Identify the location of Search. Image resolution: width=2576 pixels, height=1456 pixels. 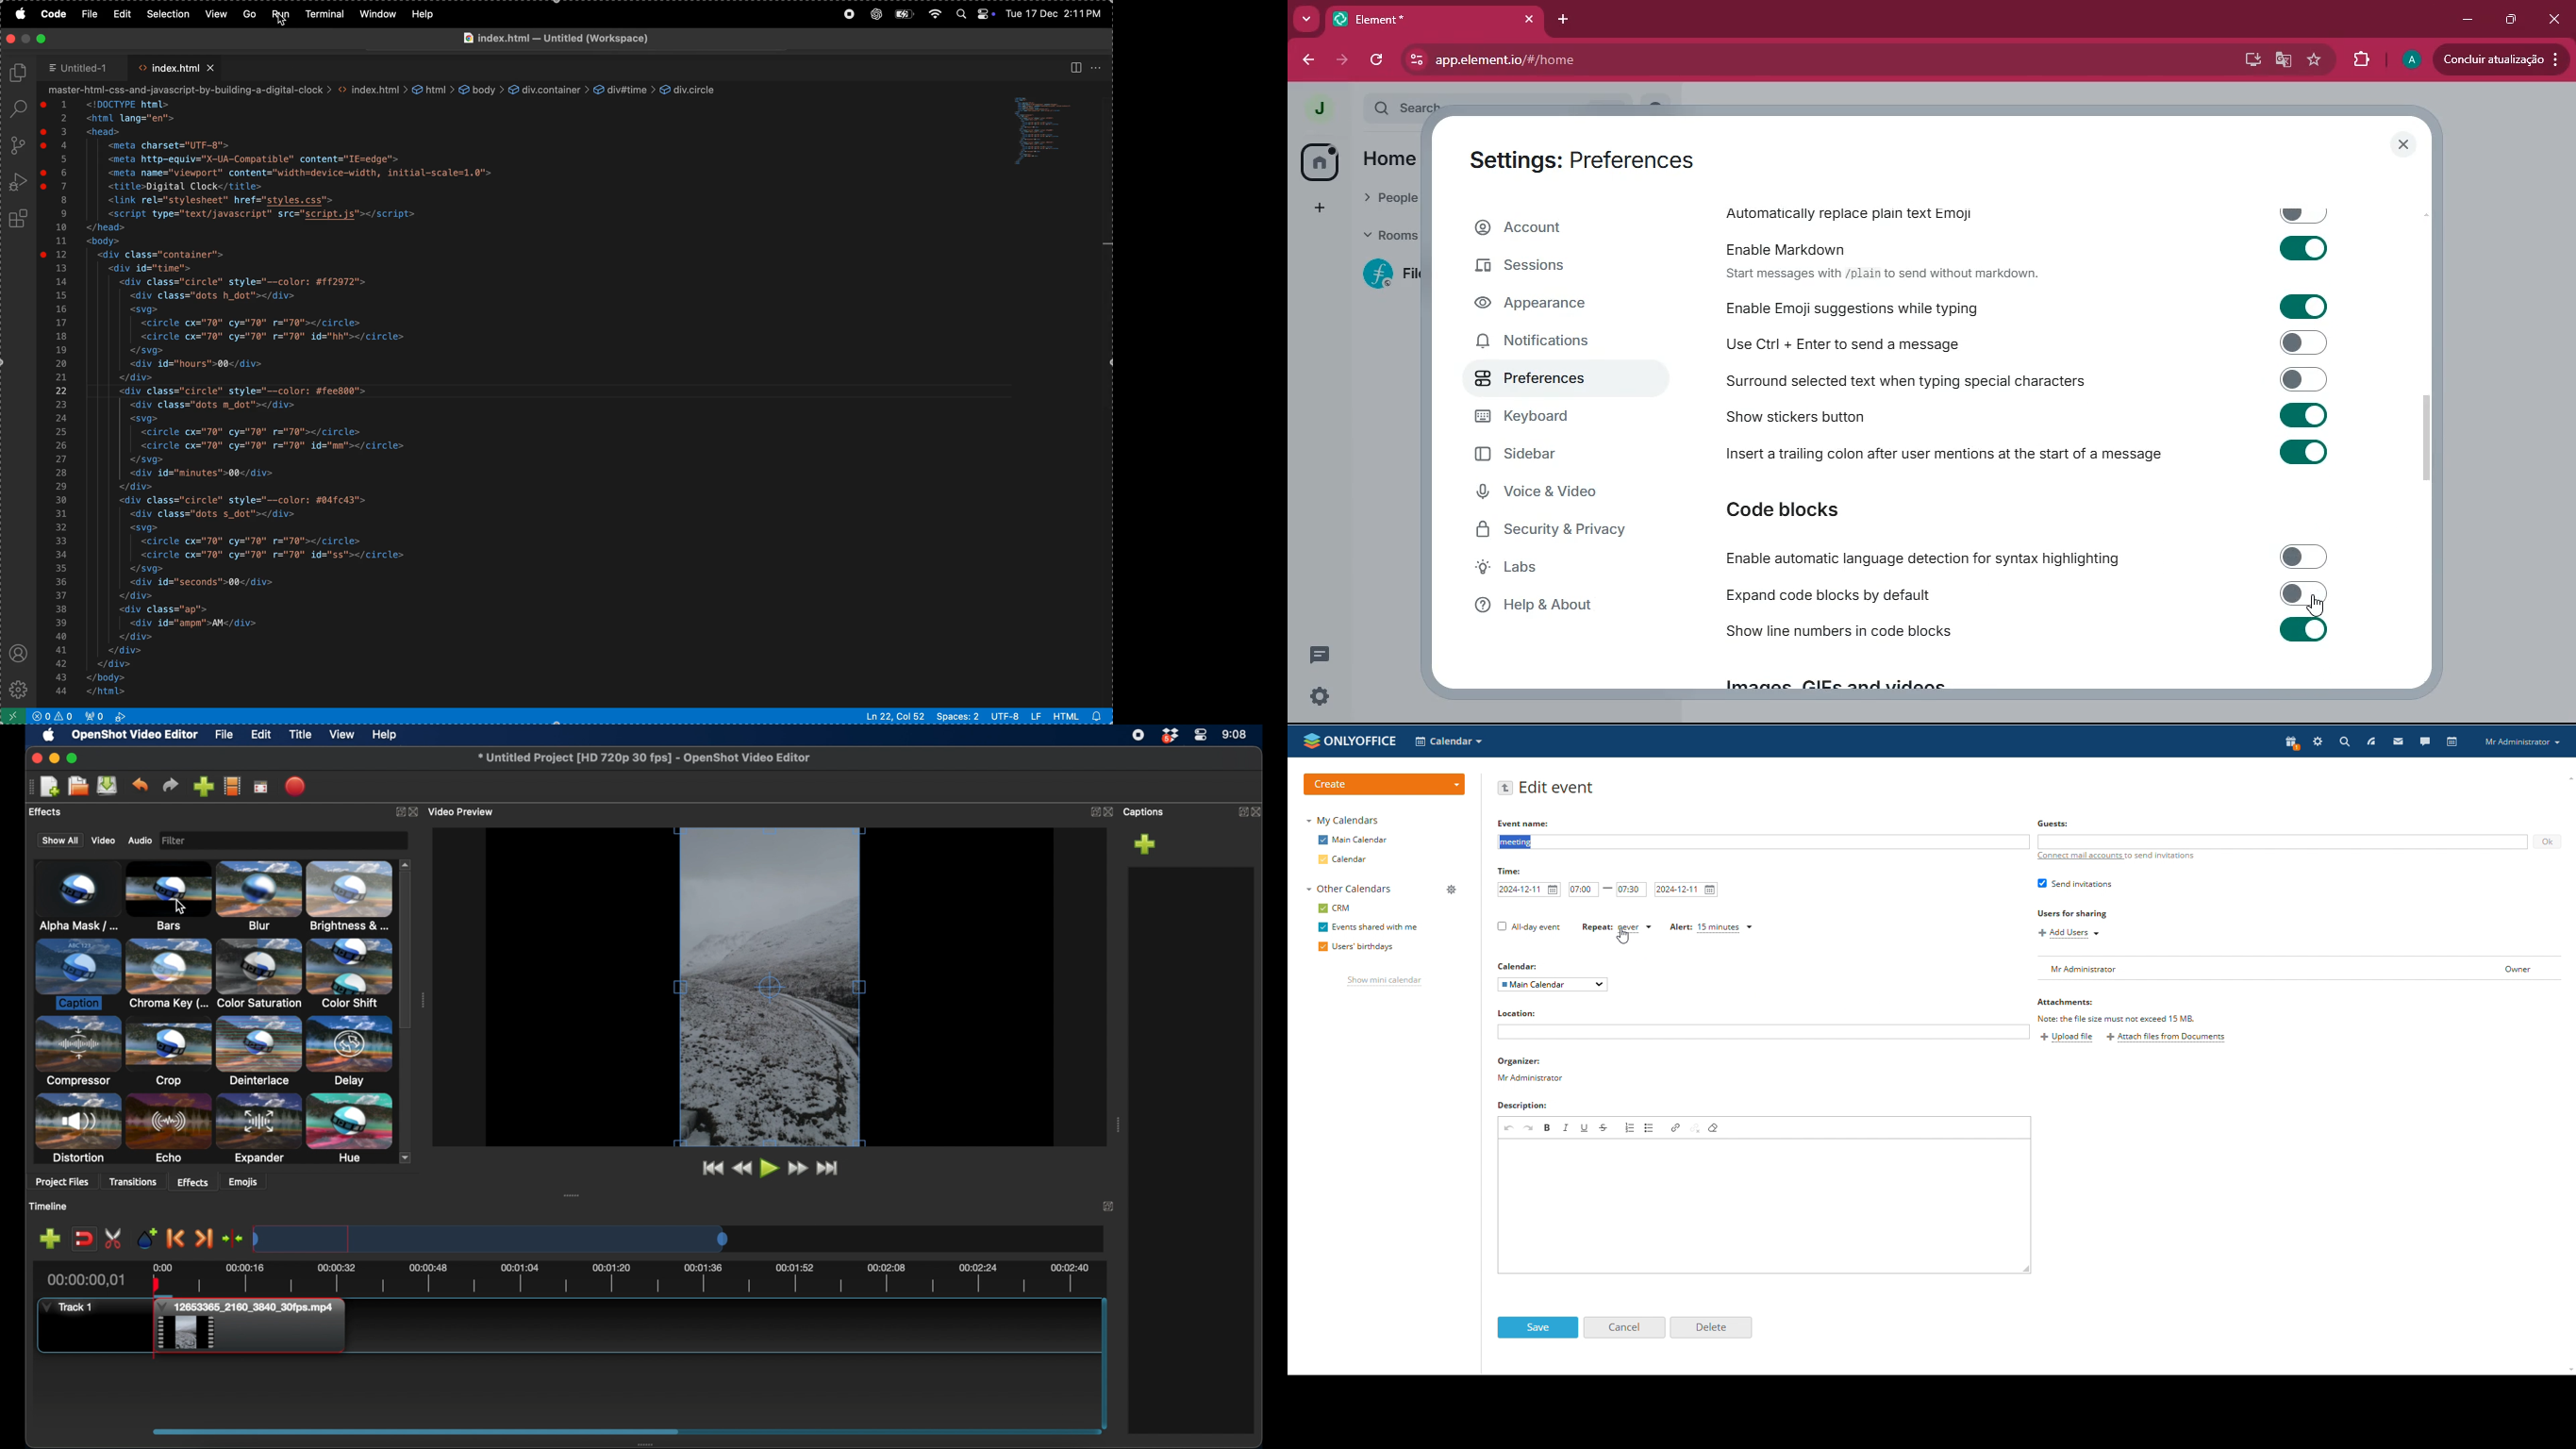
(1526, 105).